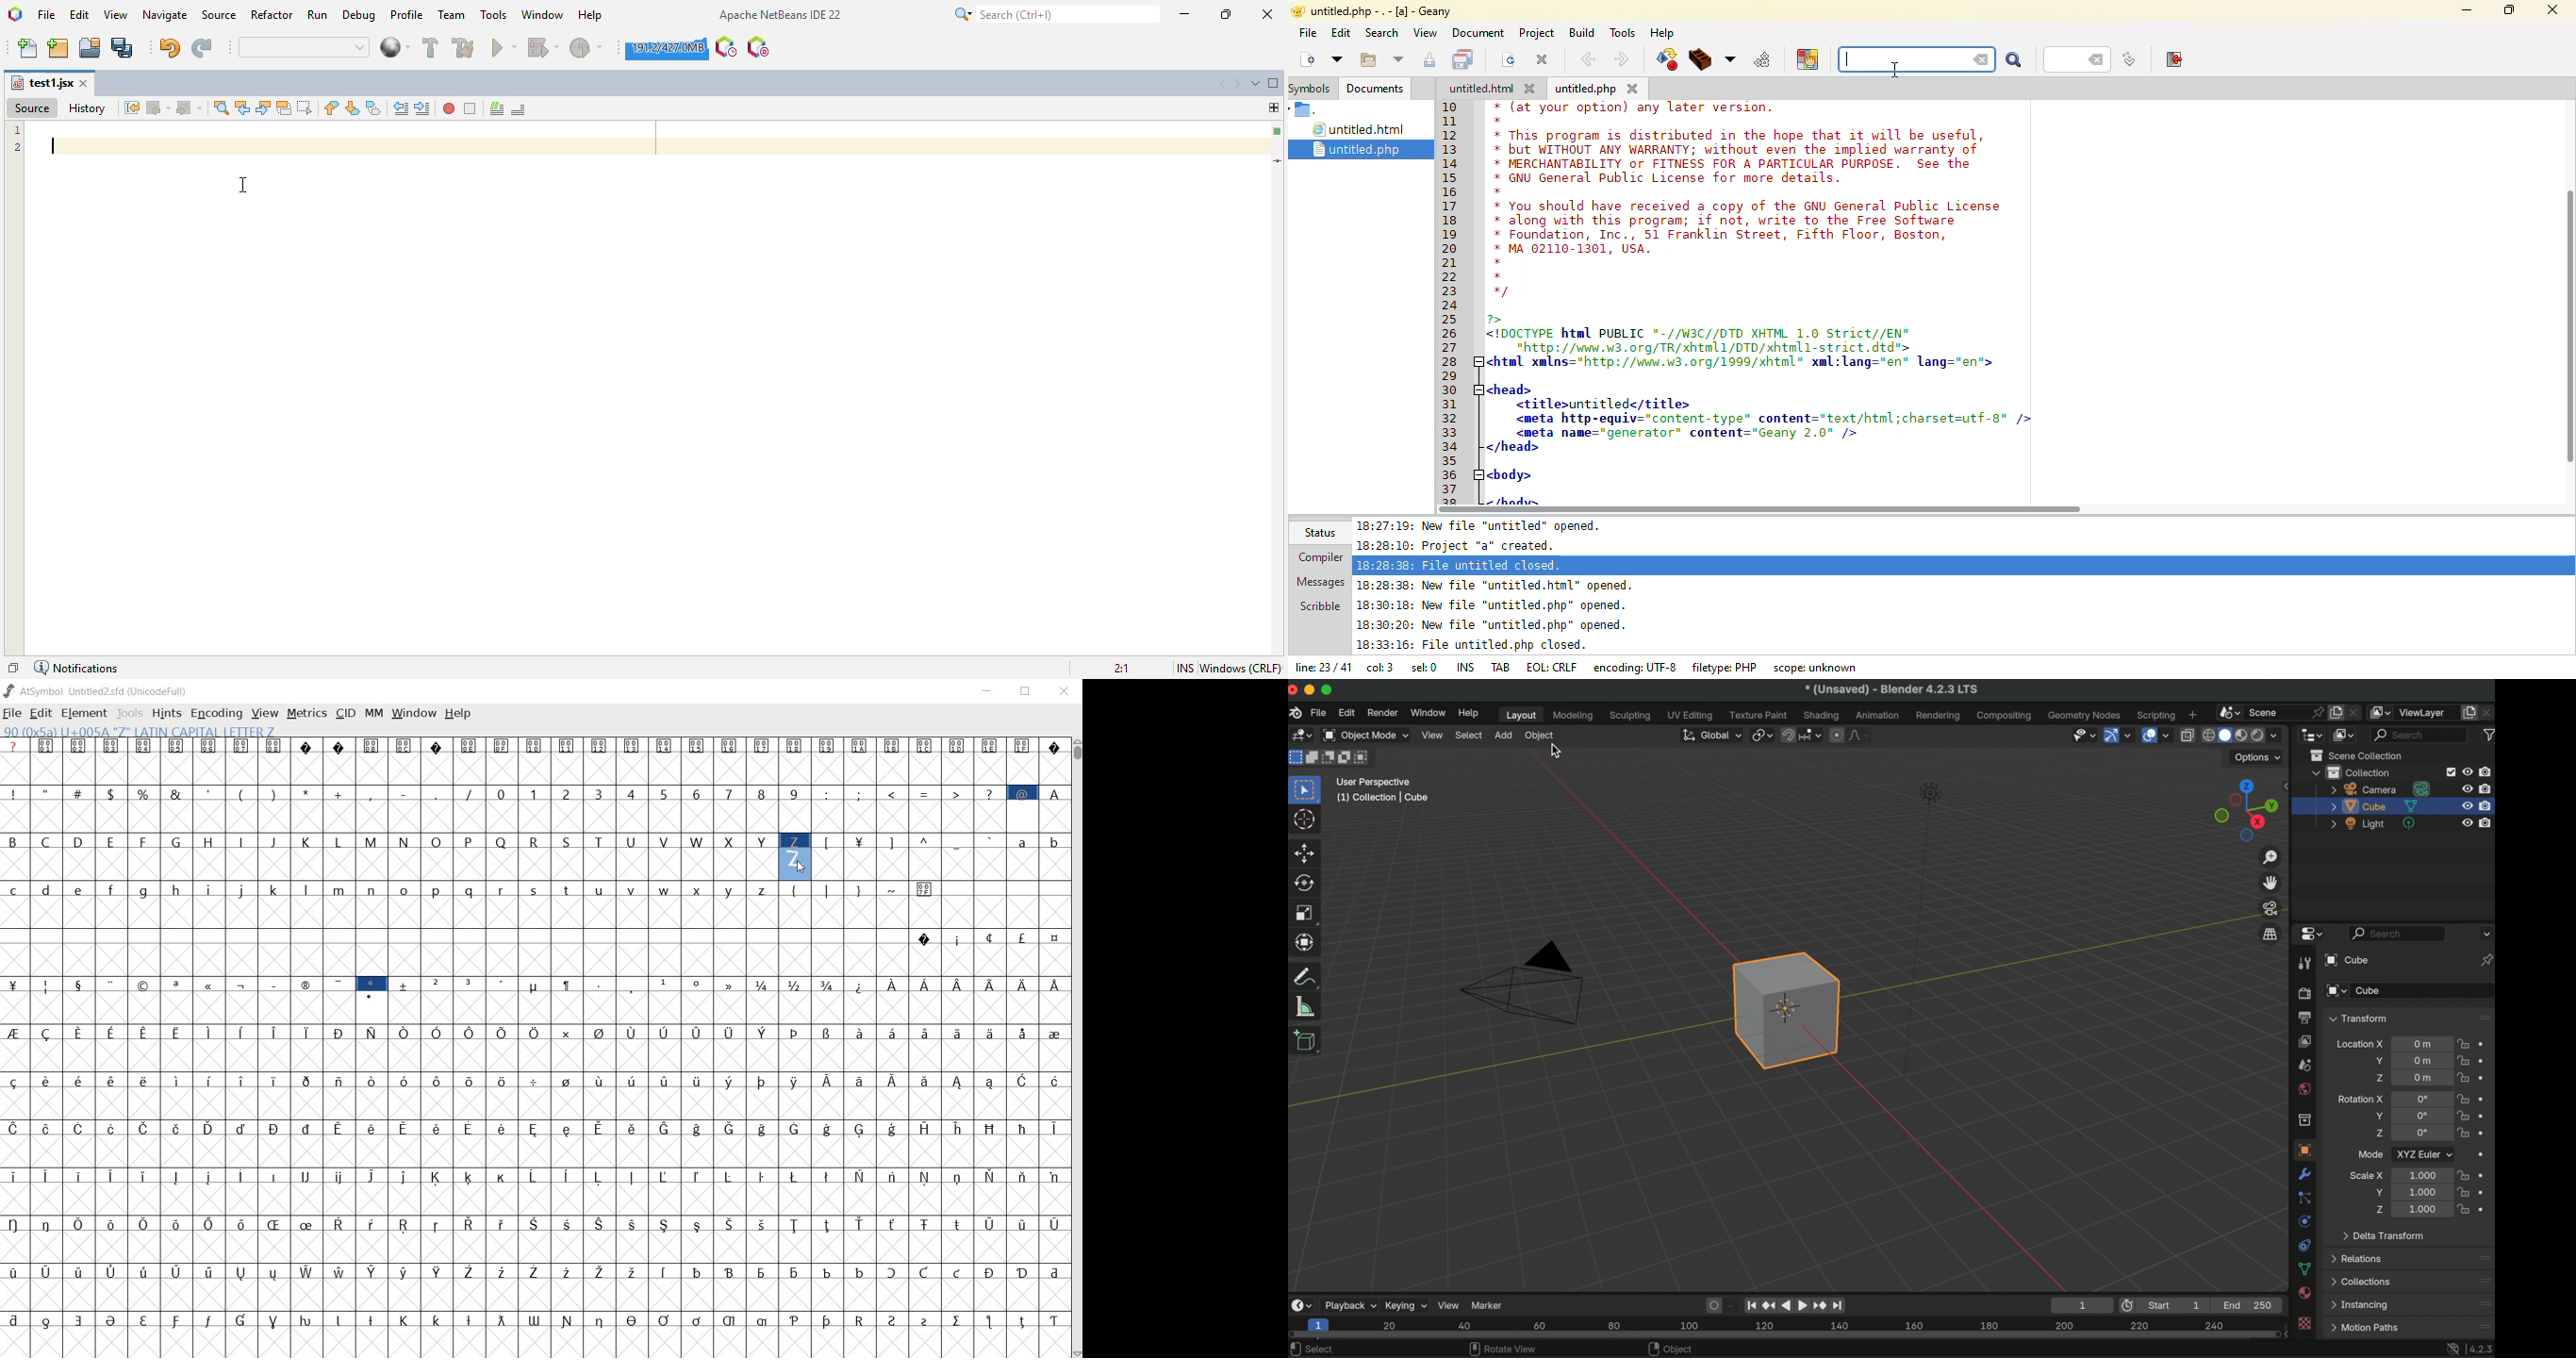 This screenshot has width=2576, height=1372. What do you see at coordinates (2374, 806) in the screenshot?
I see `cube` at bounding box center [2374, 806].